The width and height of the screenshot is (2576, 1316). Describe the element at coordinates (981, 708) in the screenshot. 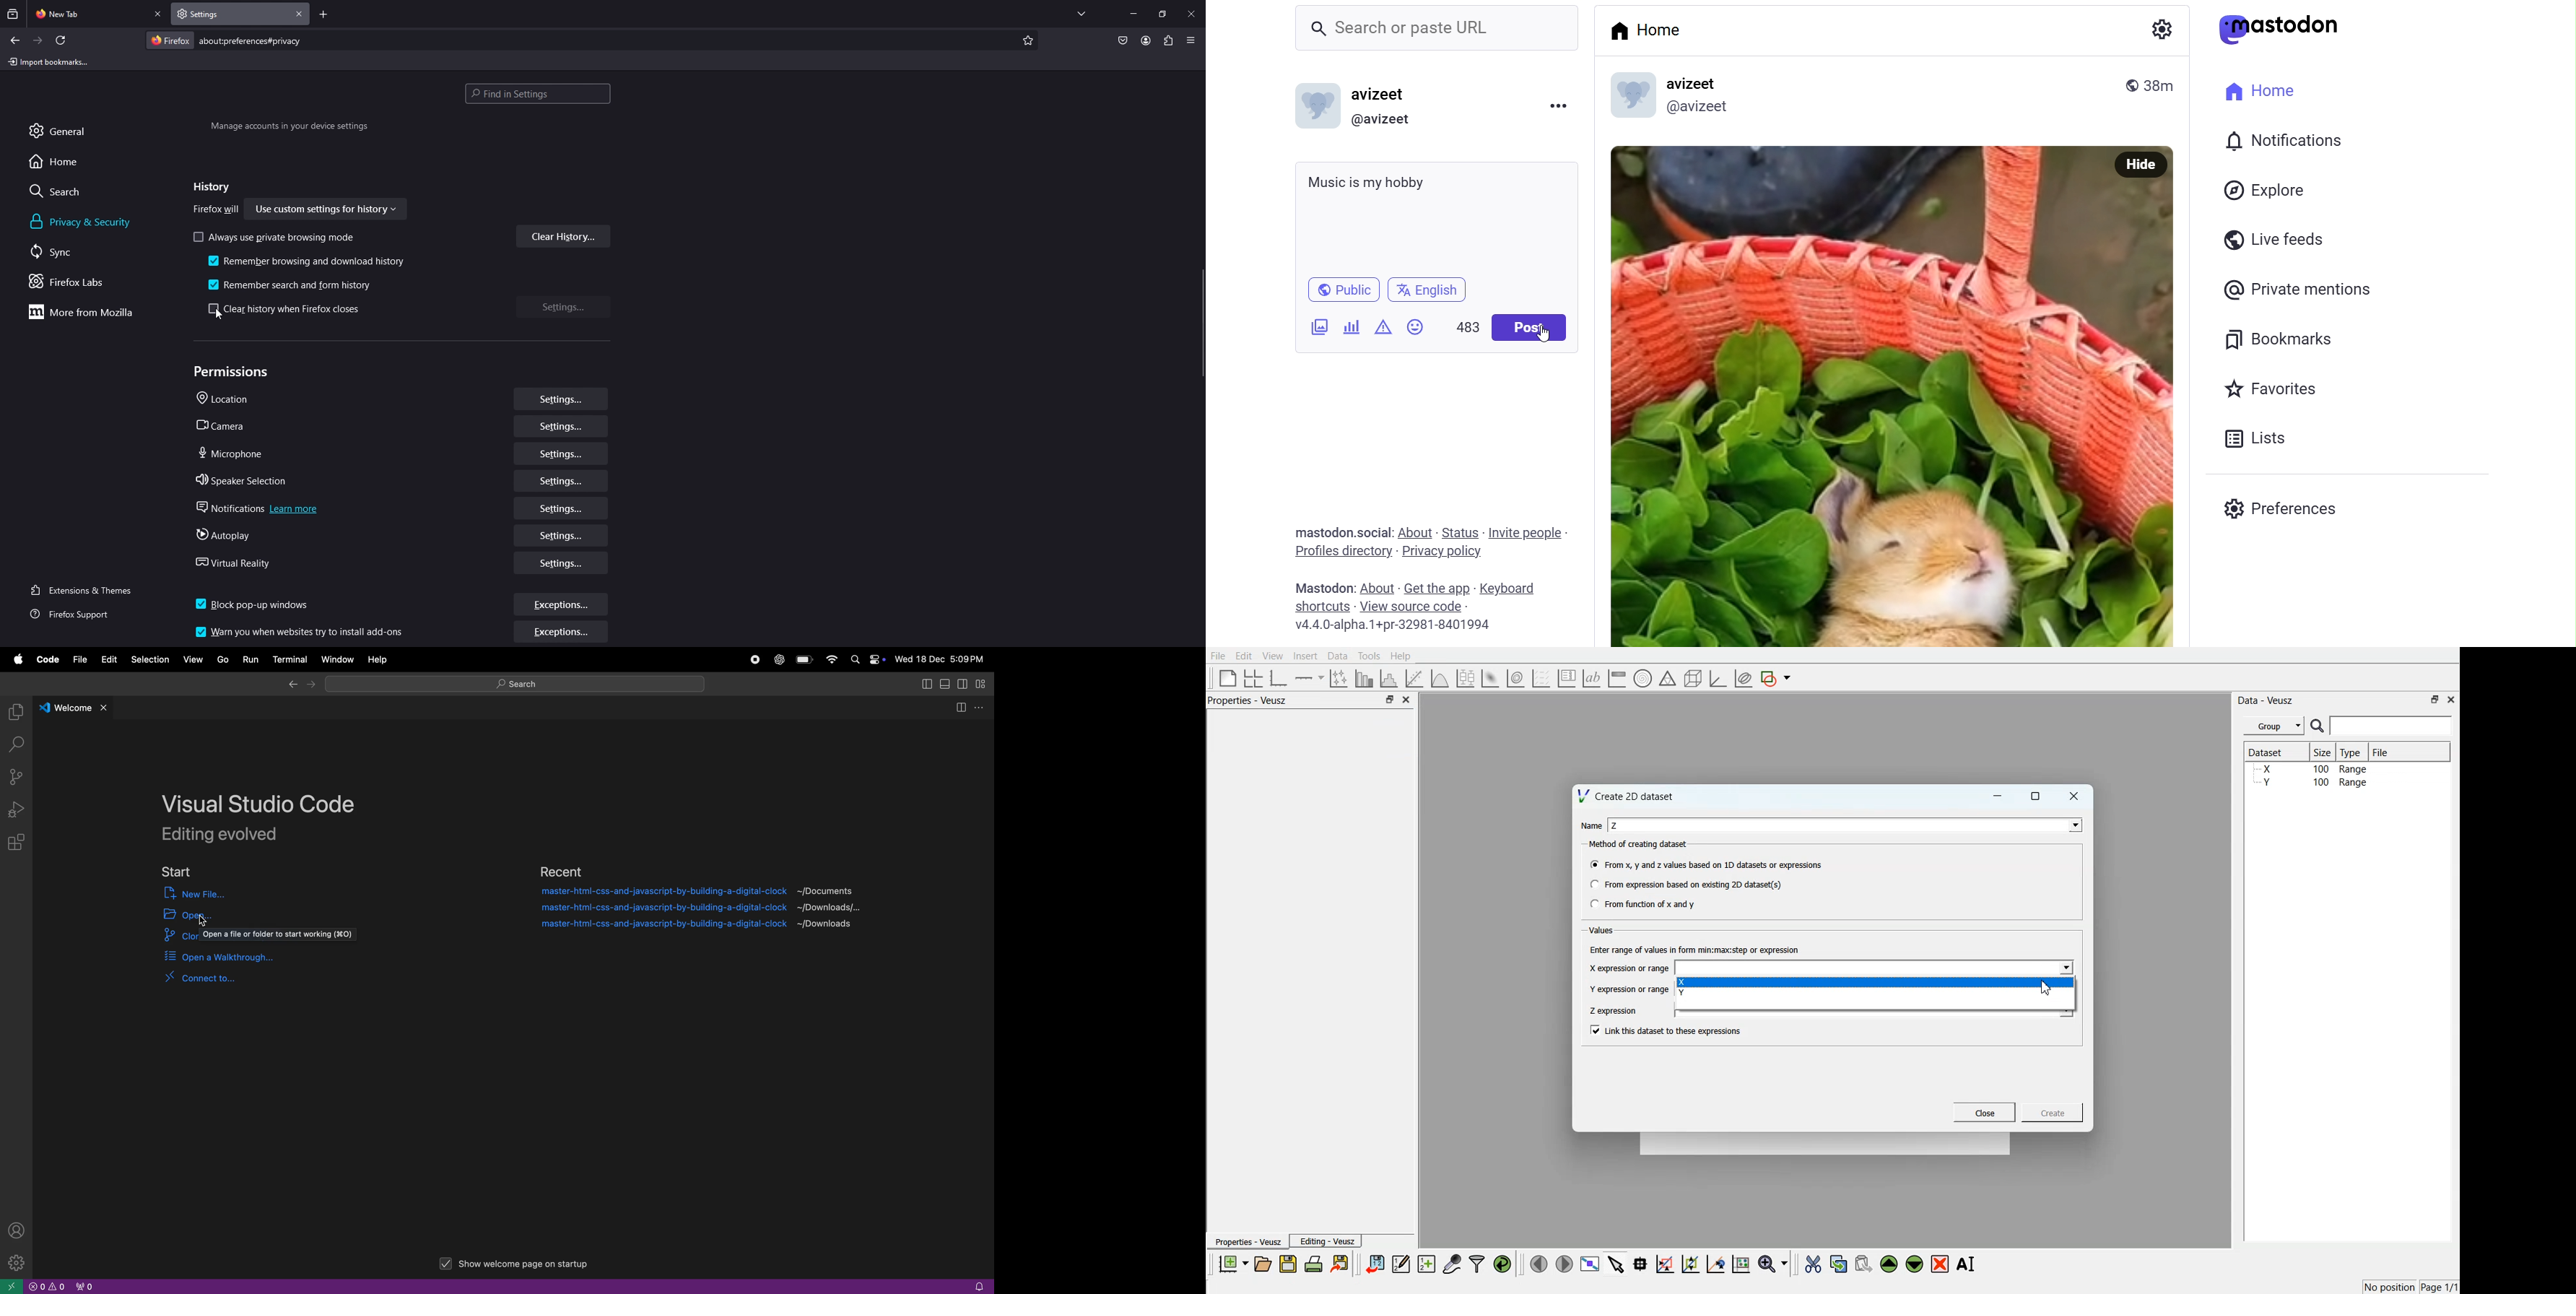

I see `options` at that location.